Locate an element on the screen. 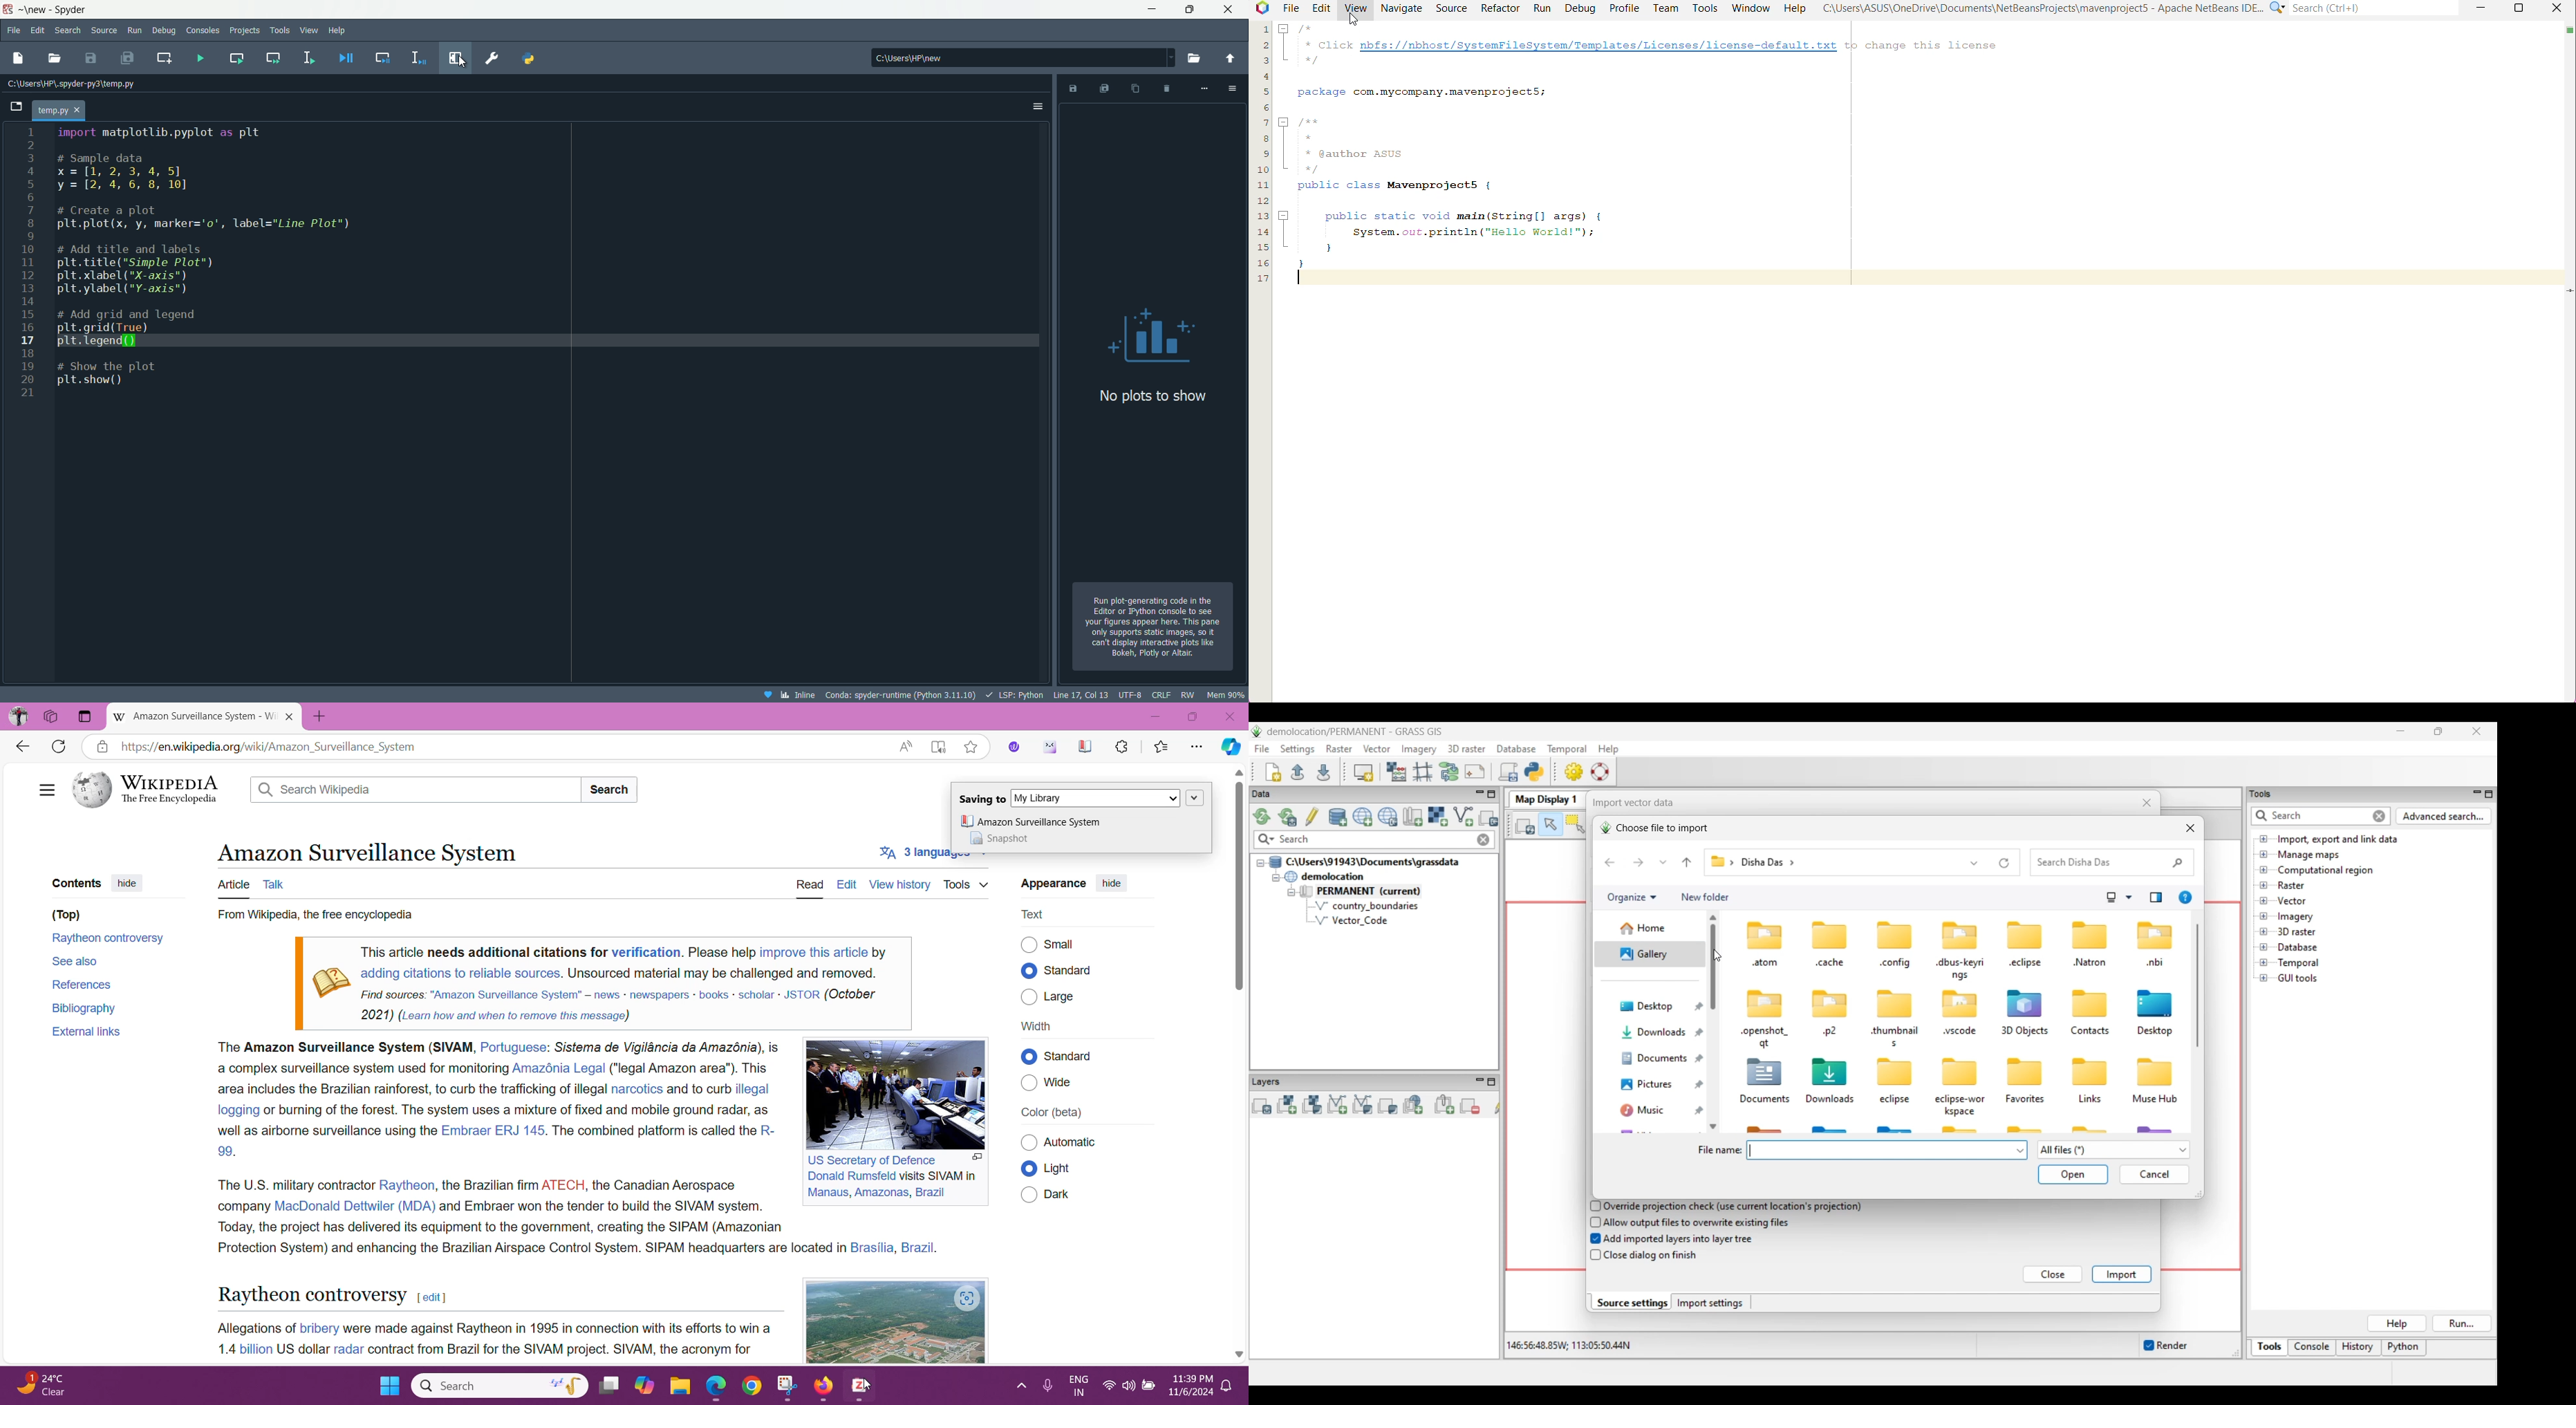 The width and height of the screenshot is (2576, 1428). edit is located at coordinates (38, 31).